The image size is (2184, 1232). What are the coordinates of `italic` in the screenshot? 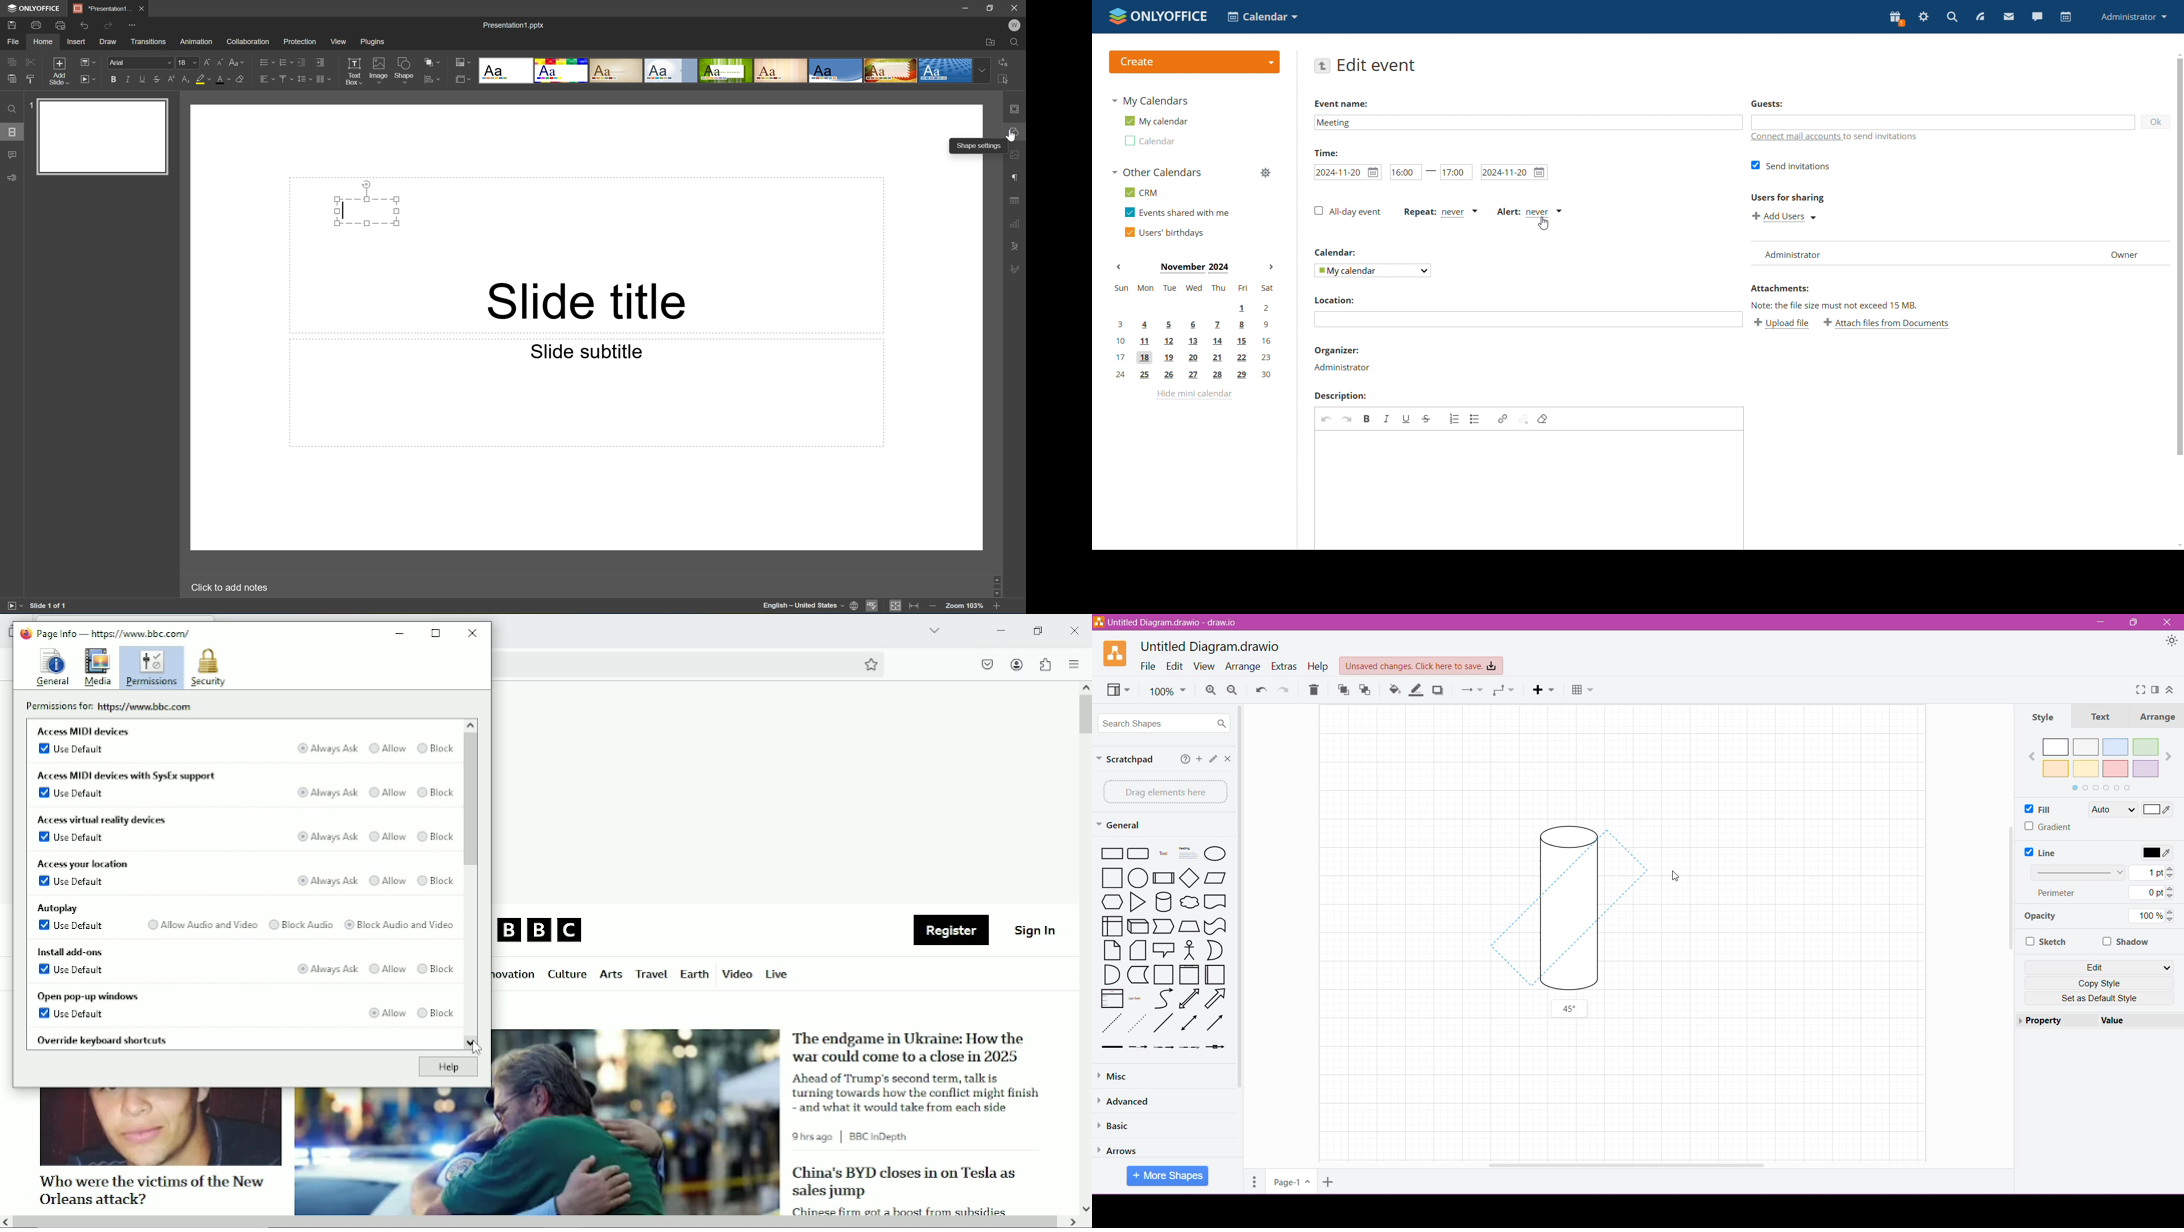 It's located at (1388, 419).